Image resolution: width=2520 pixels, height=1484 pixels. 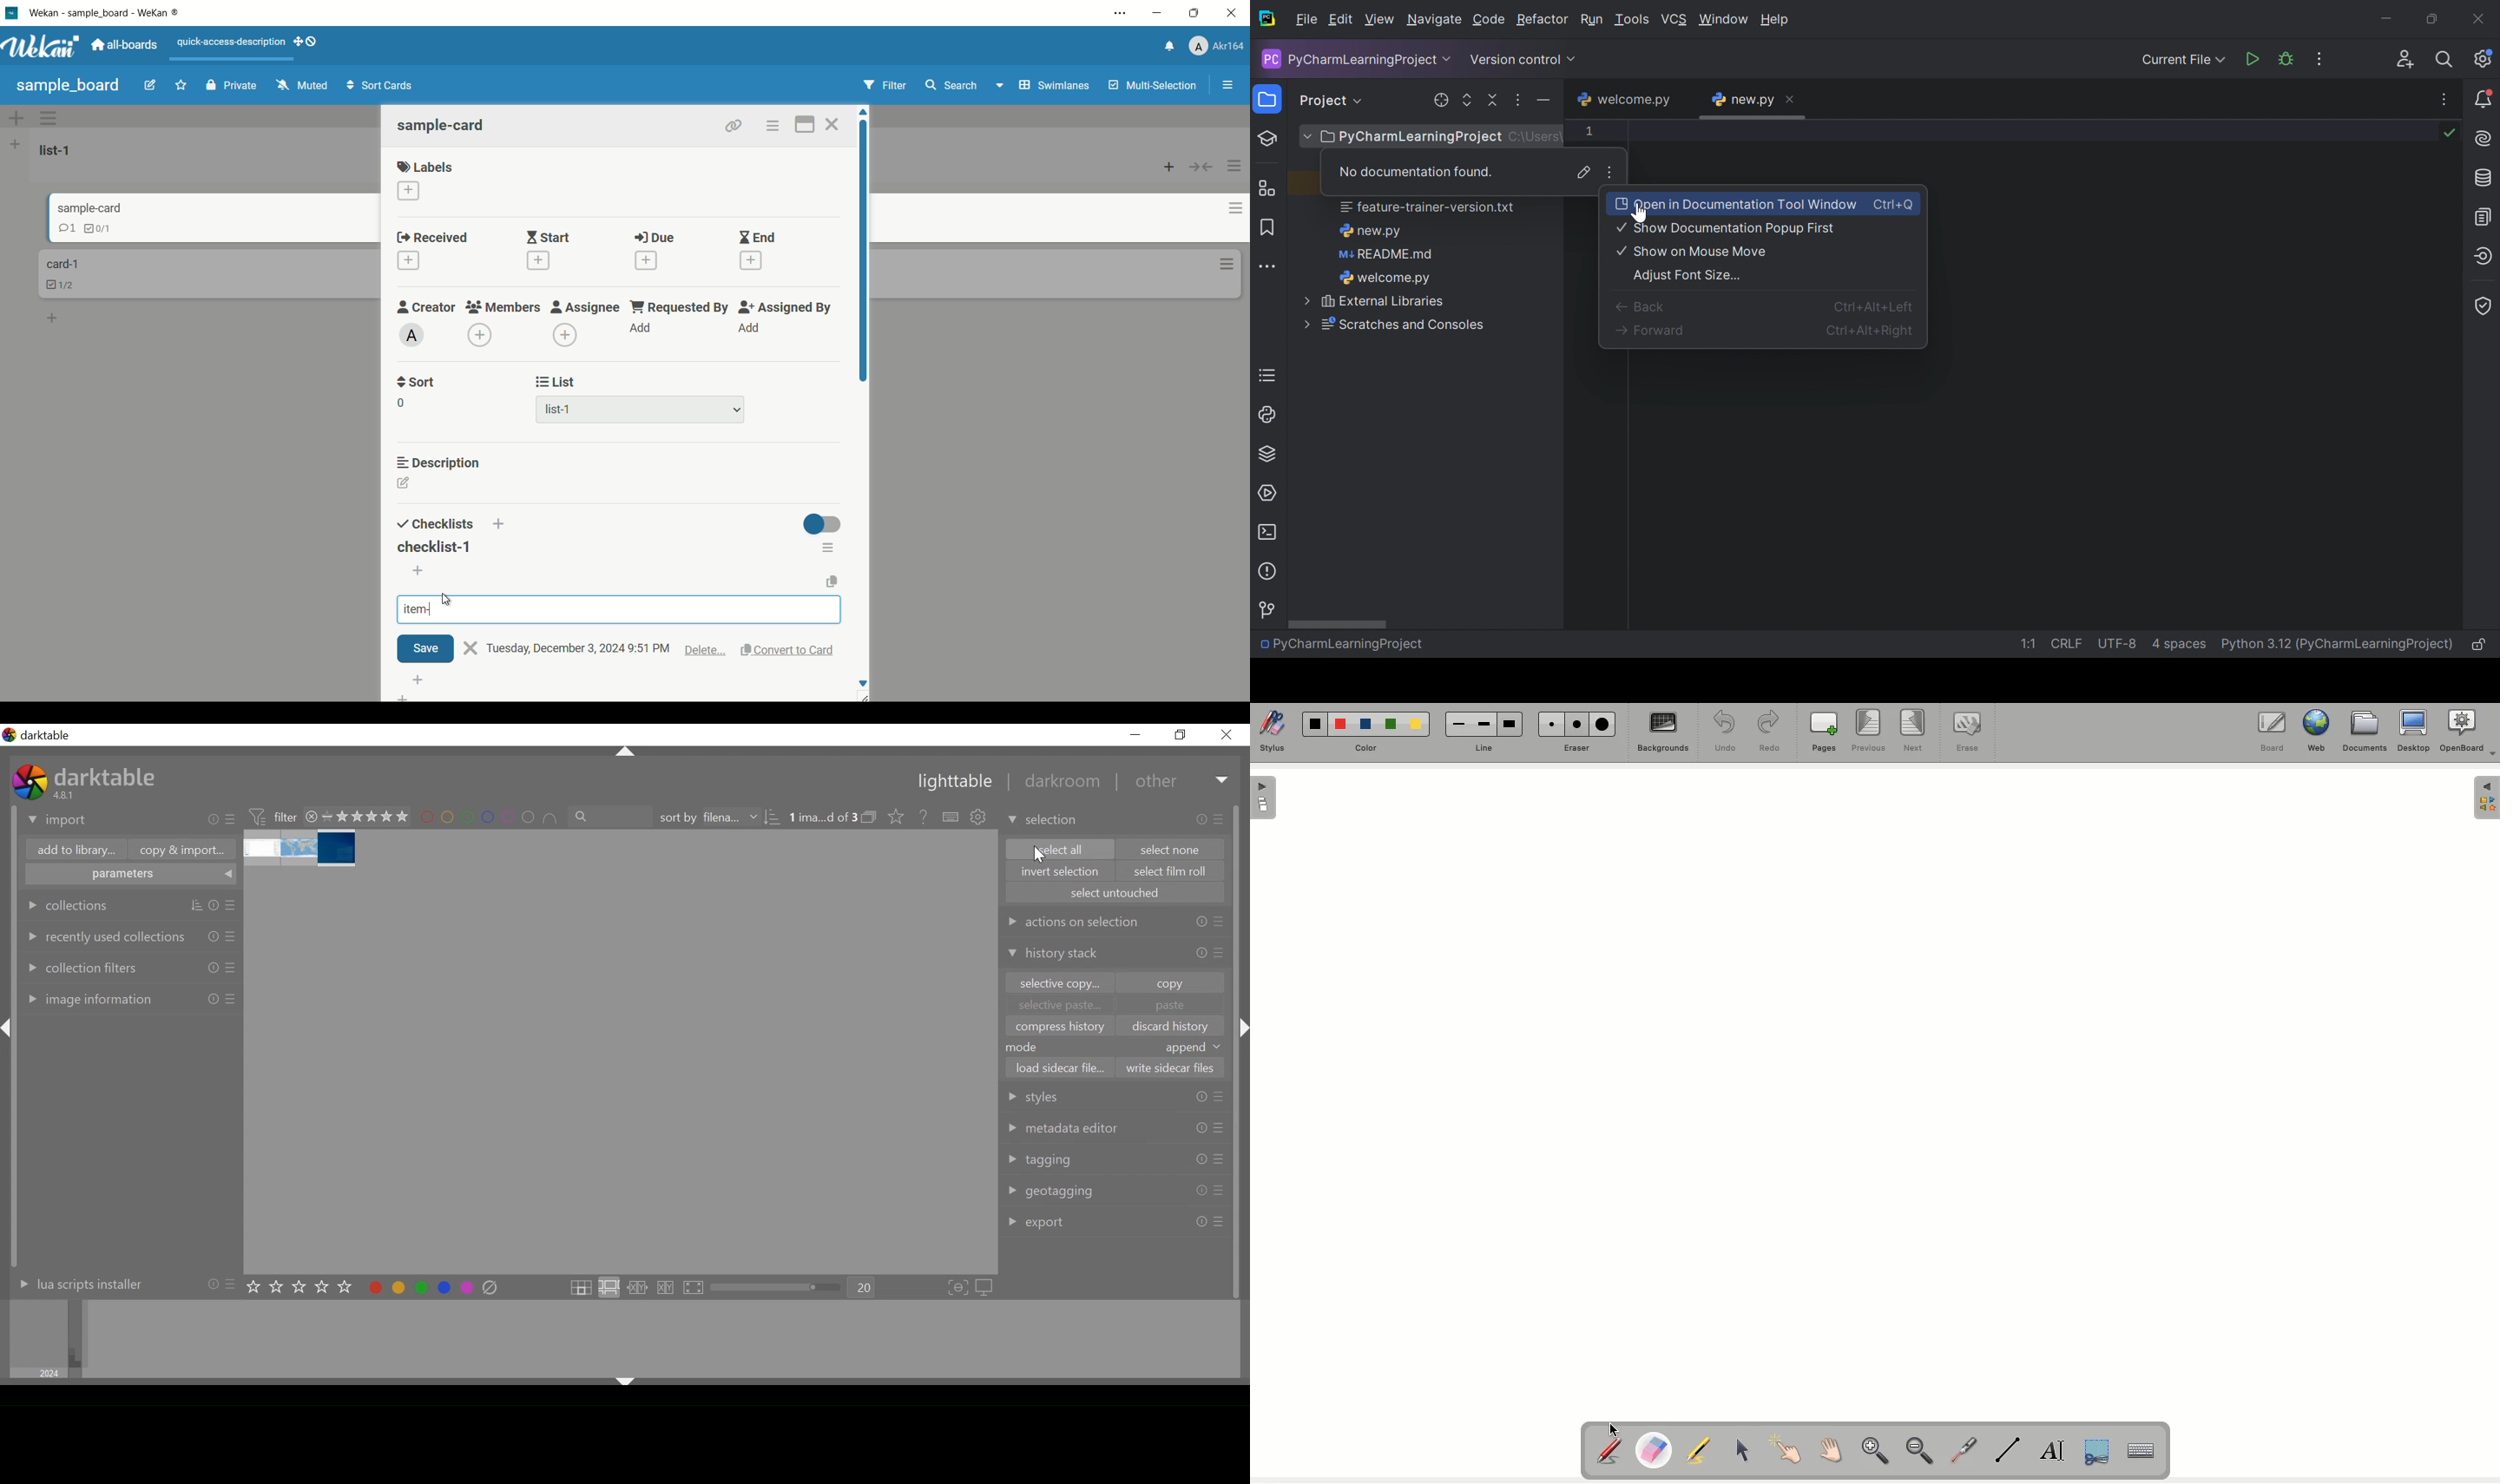 I want to click on presets, so click(x=1218, y=1191).